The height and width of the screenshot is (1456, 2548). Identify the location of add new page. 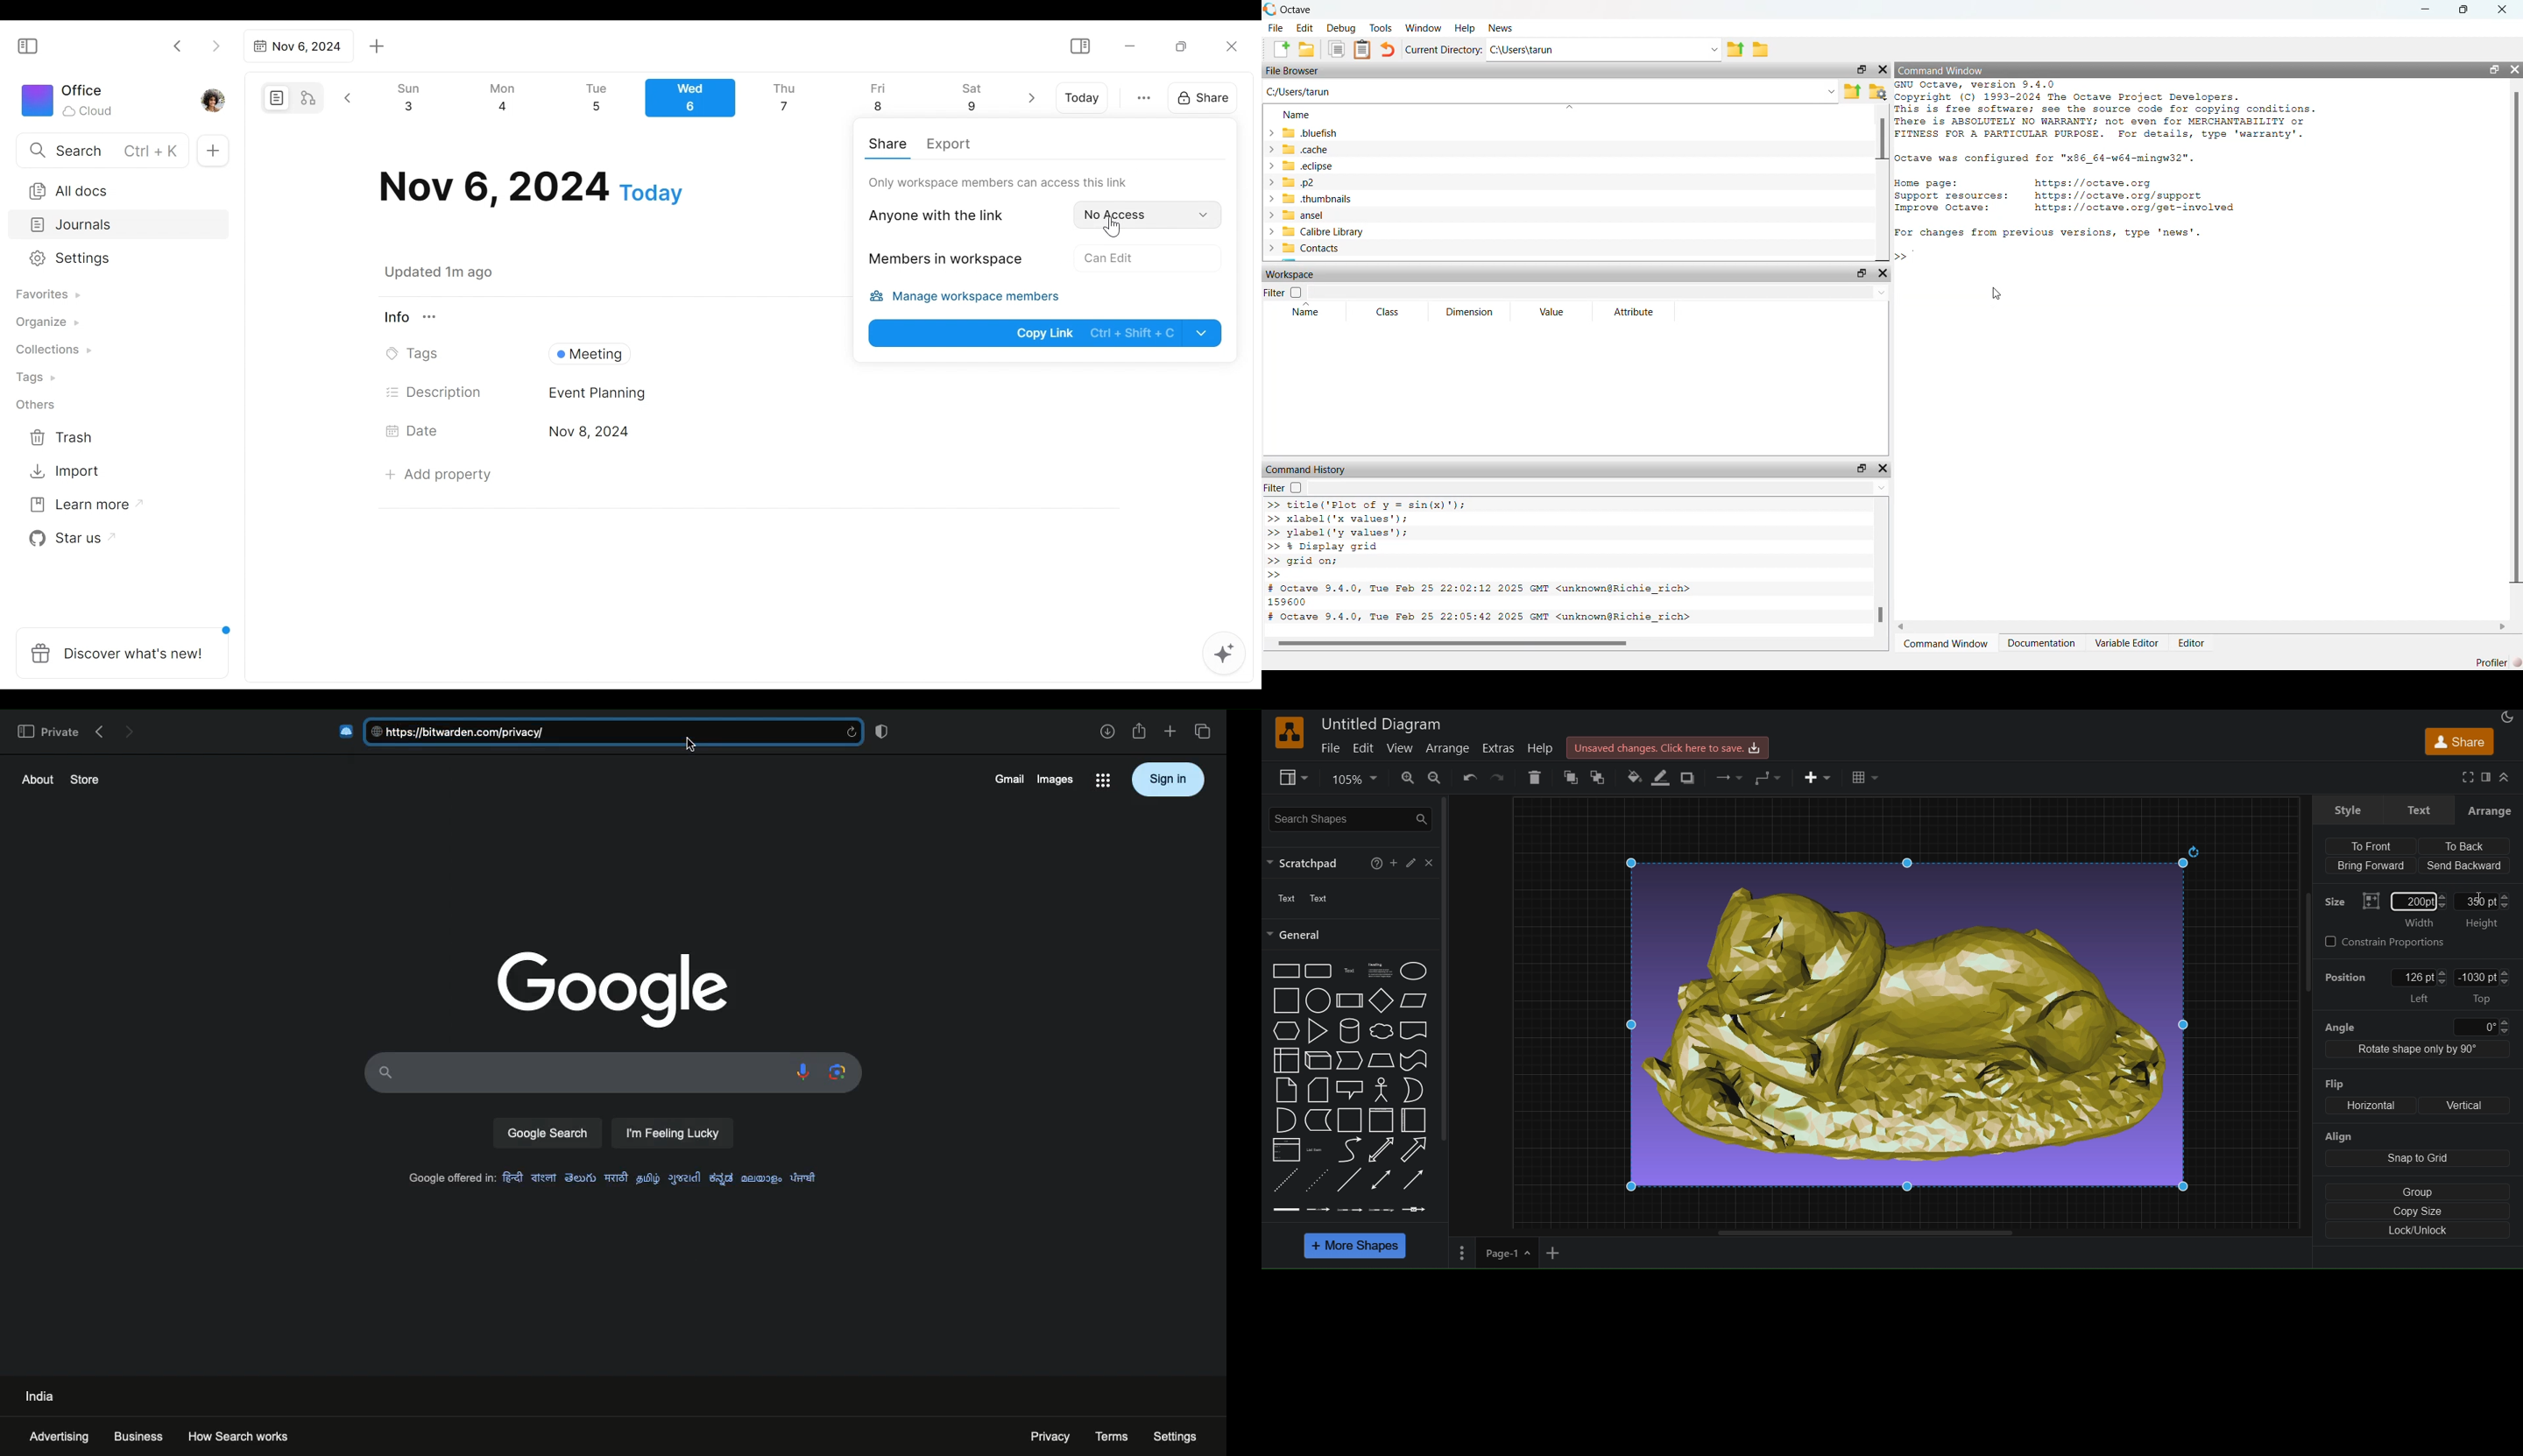
(1558, 1254).